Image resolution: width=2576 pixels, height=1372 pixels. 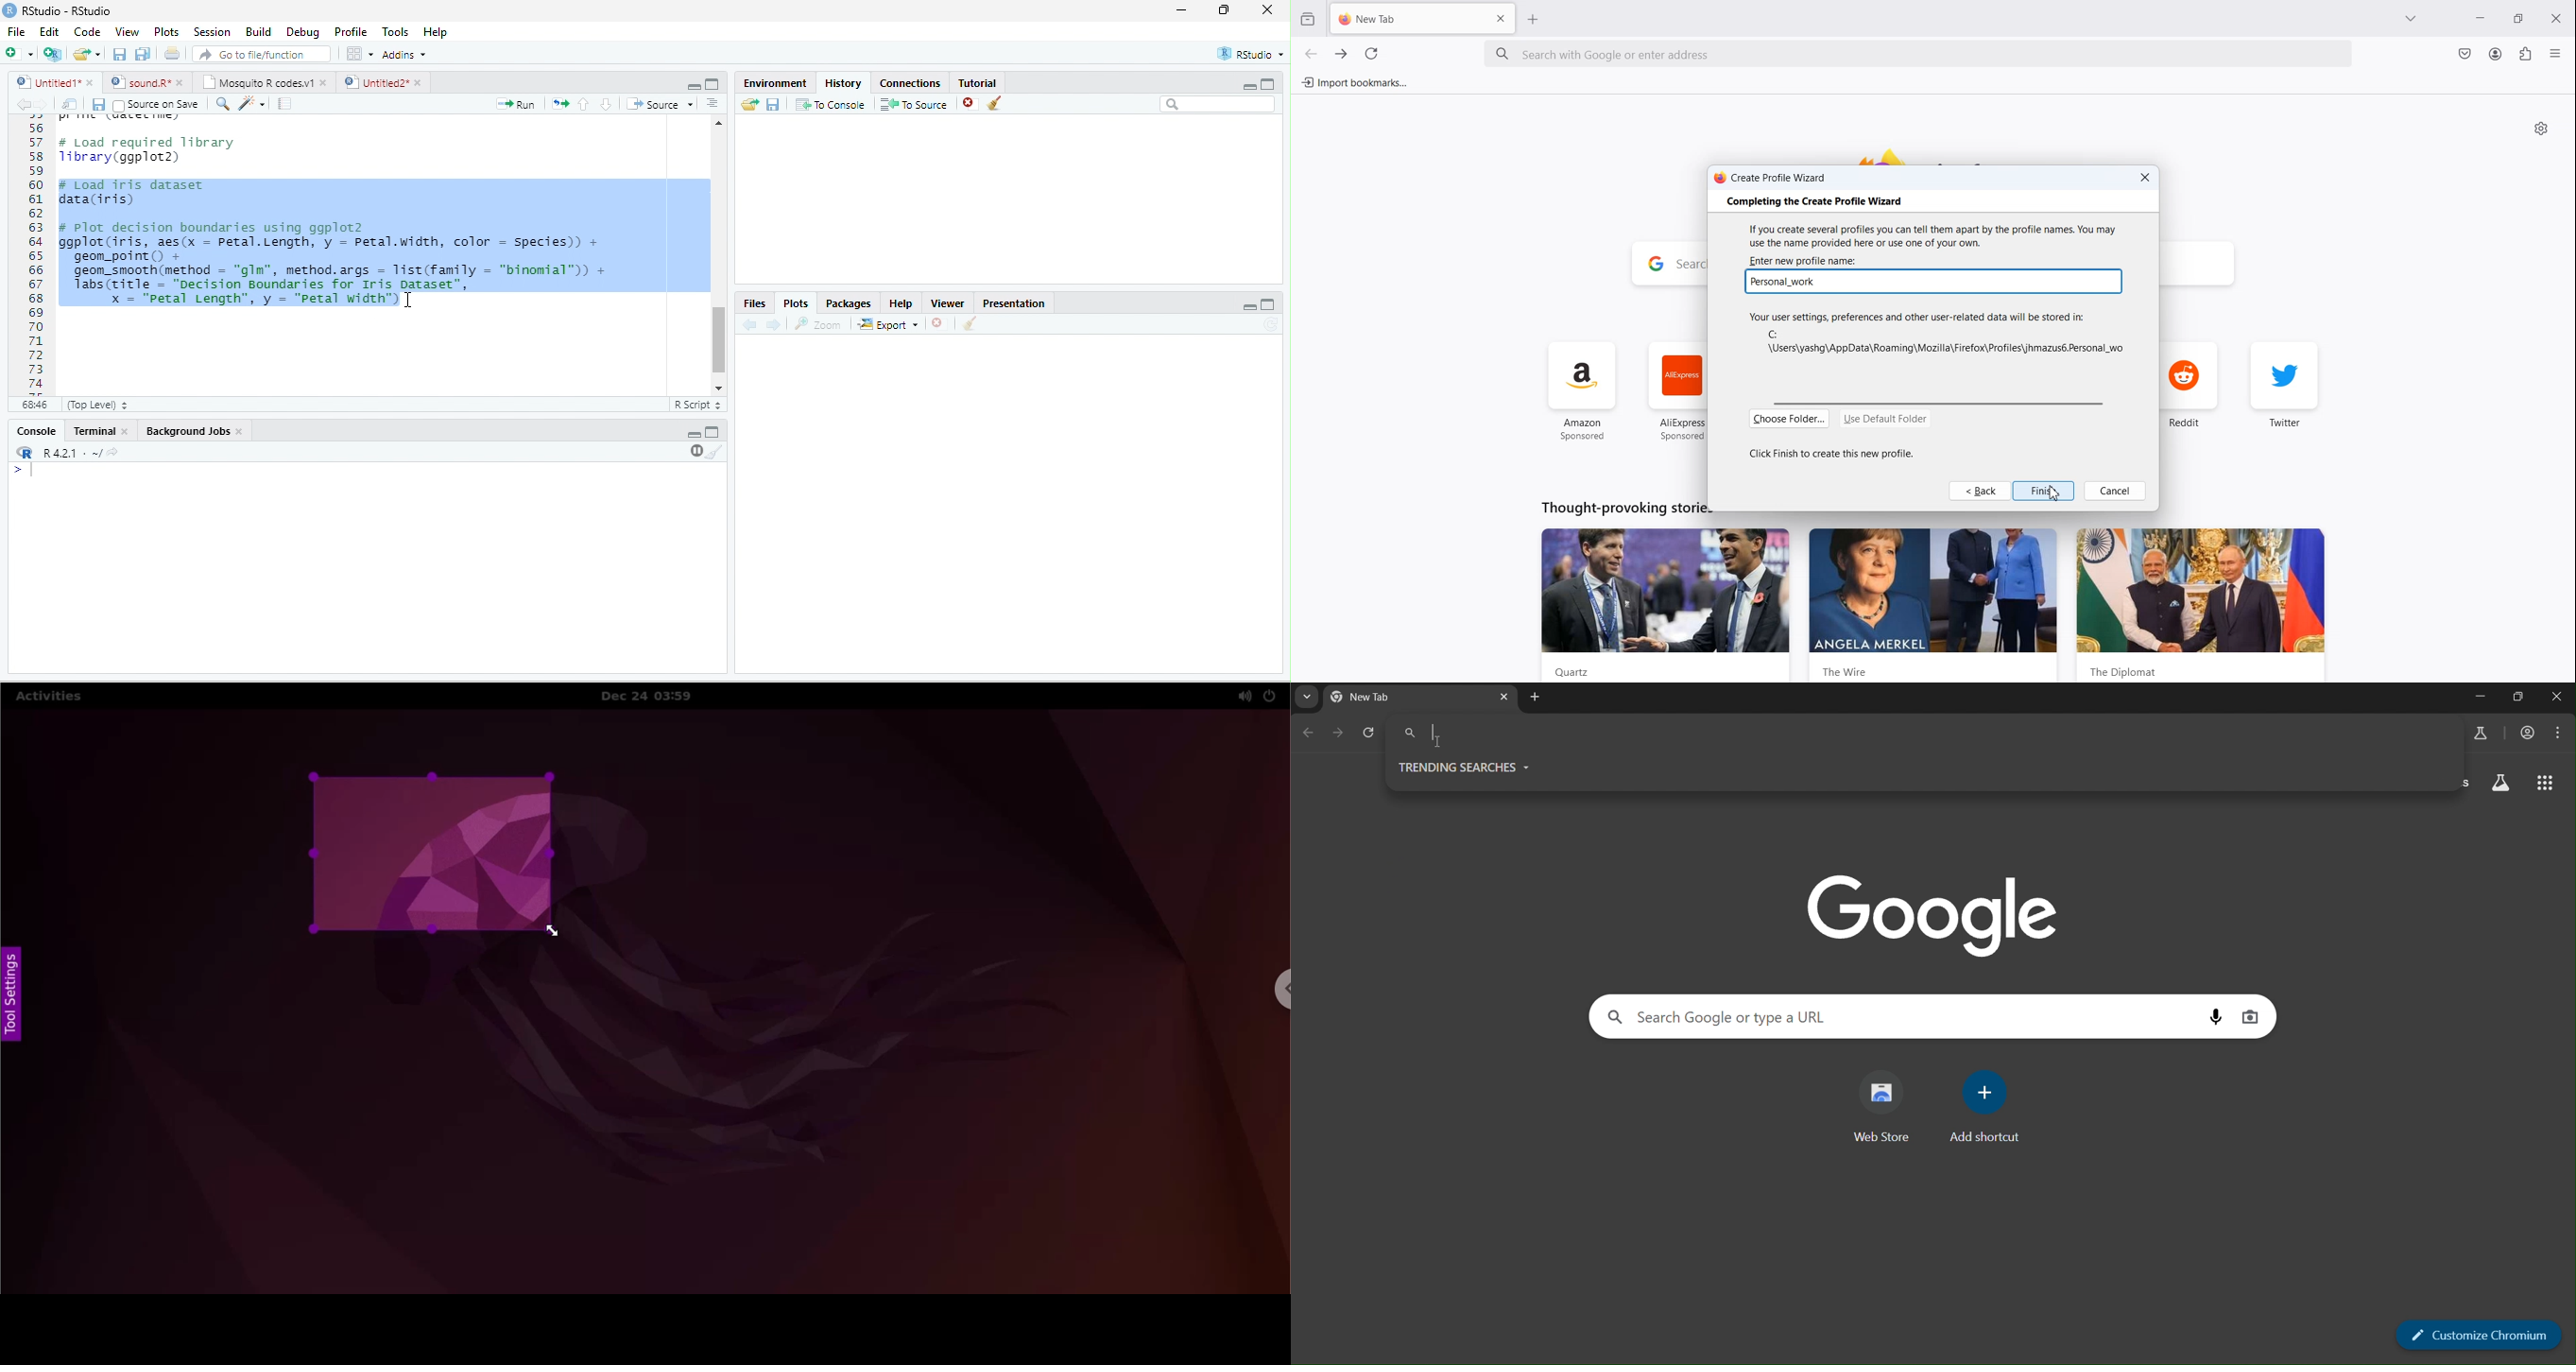 I want to click on customize chromium, so click(x=2478, y=1333).